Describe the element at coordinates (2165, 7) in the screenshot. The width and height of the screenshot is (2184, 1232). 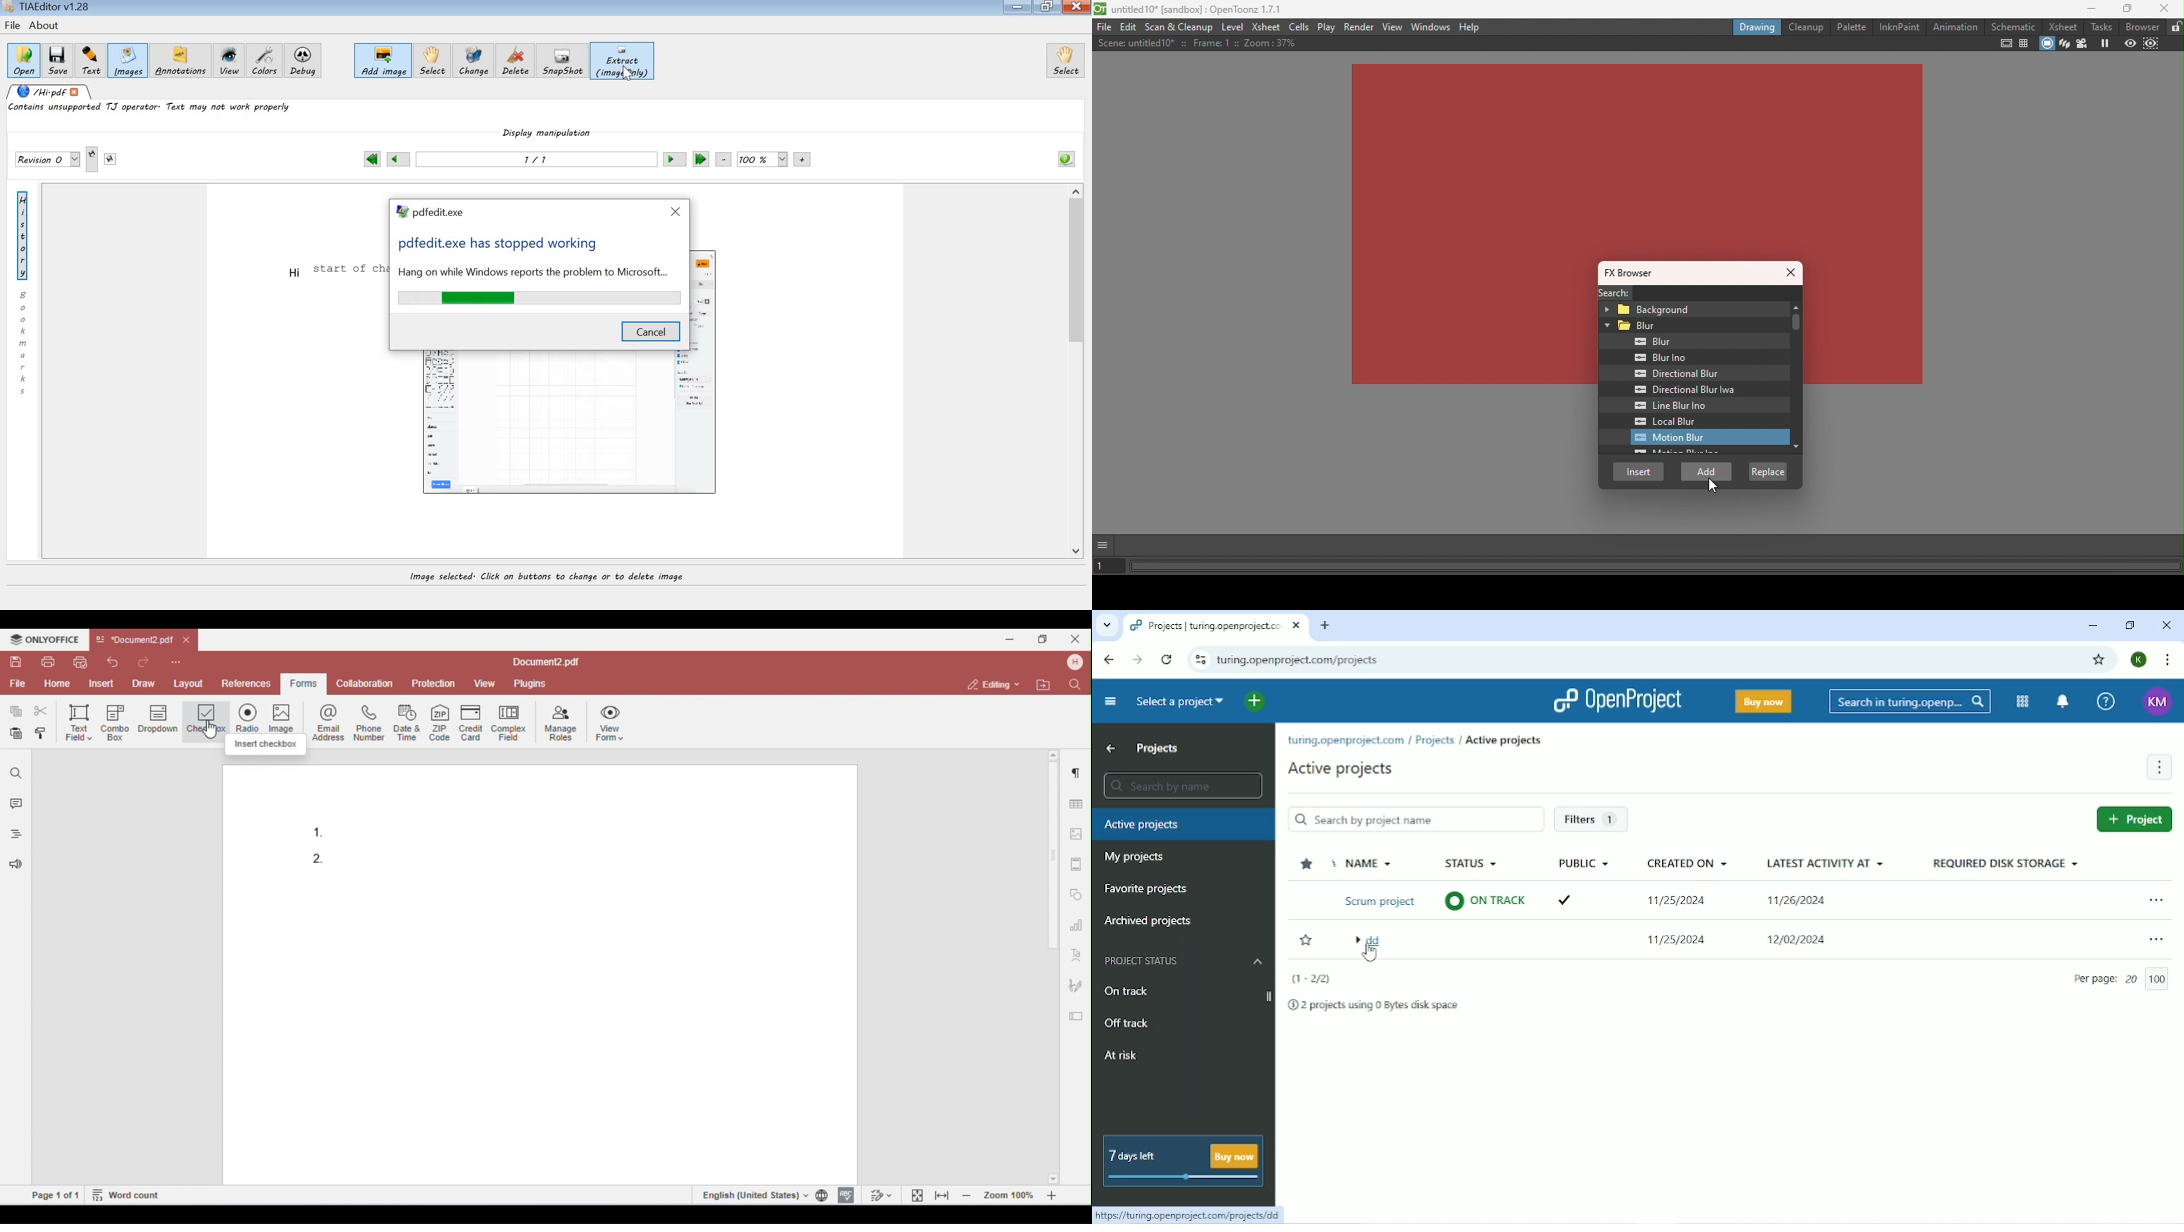
I see `close` at that location.